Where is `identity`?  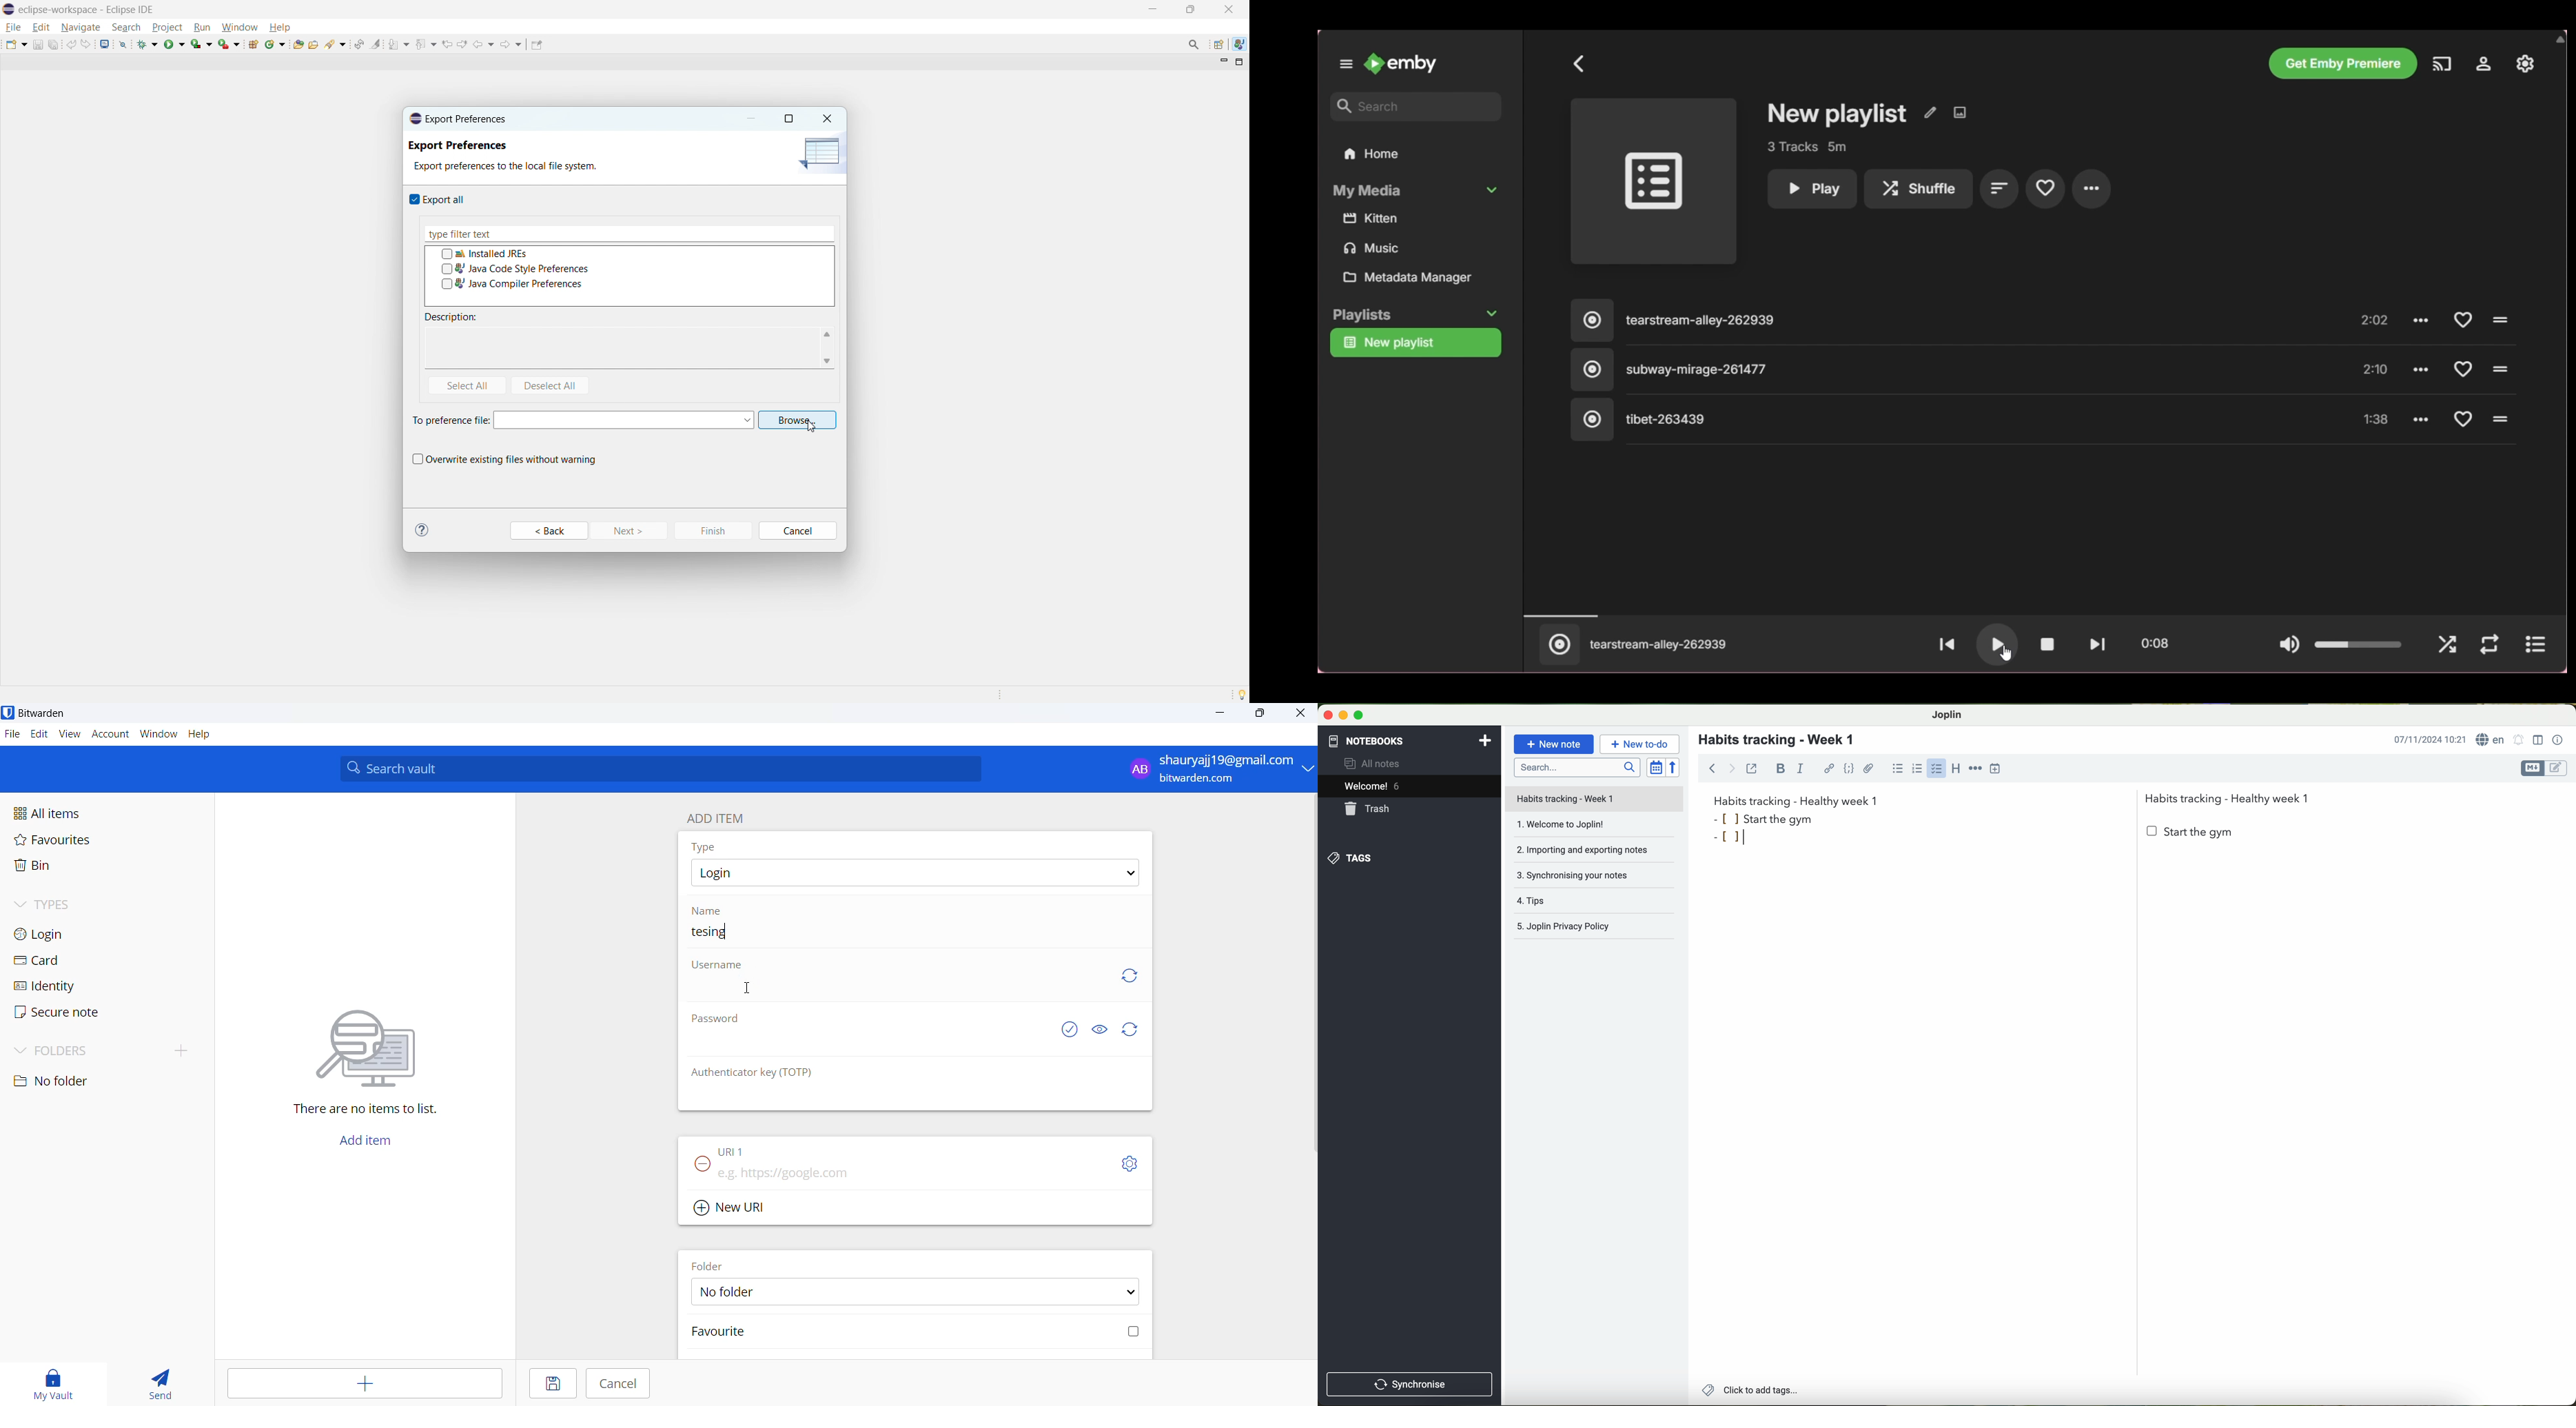
identity is located at coordinates (52, 986).